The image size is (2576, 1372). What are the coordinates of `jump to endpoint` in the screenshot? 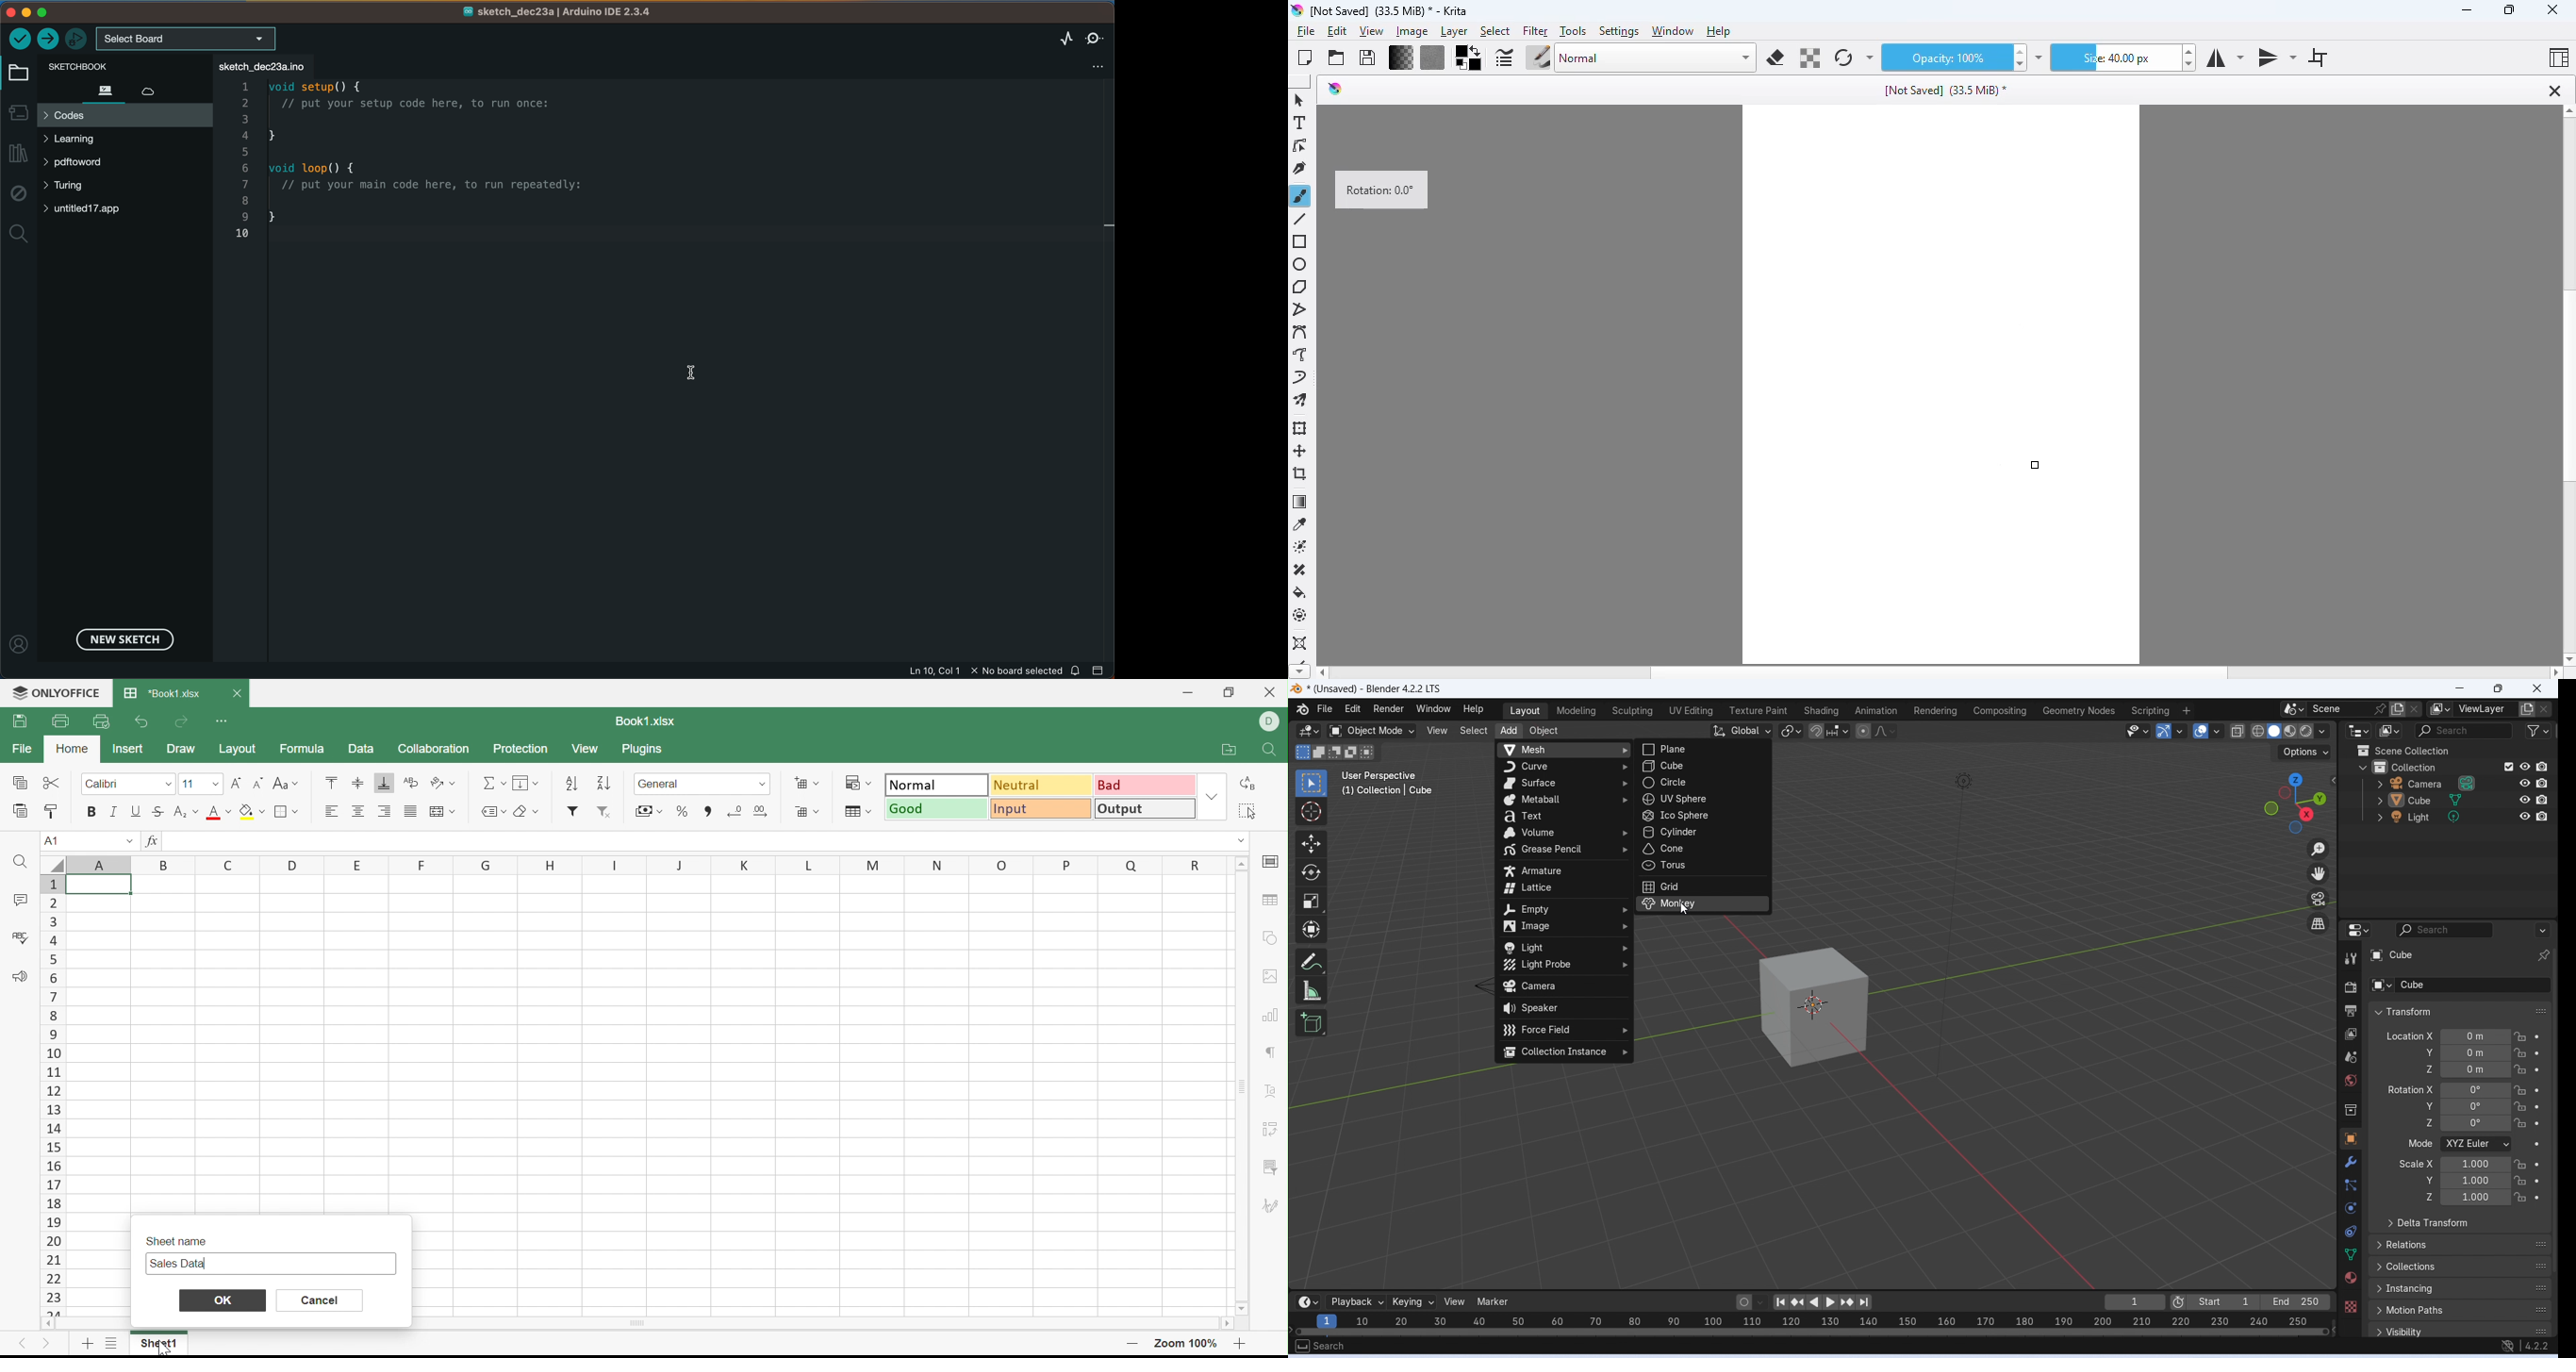 It's located at (1780, 1302).